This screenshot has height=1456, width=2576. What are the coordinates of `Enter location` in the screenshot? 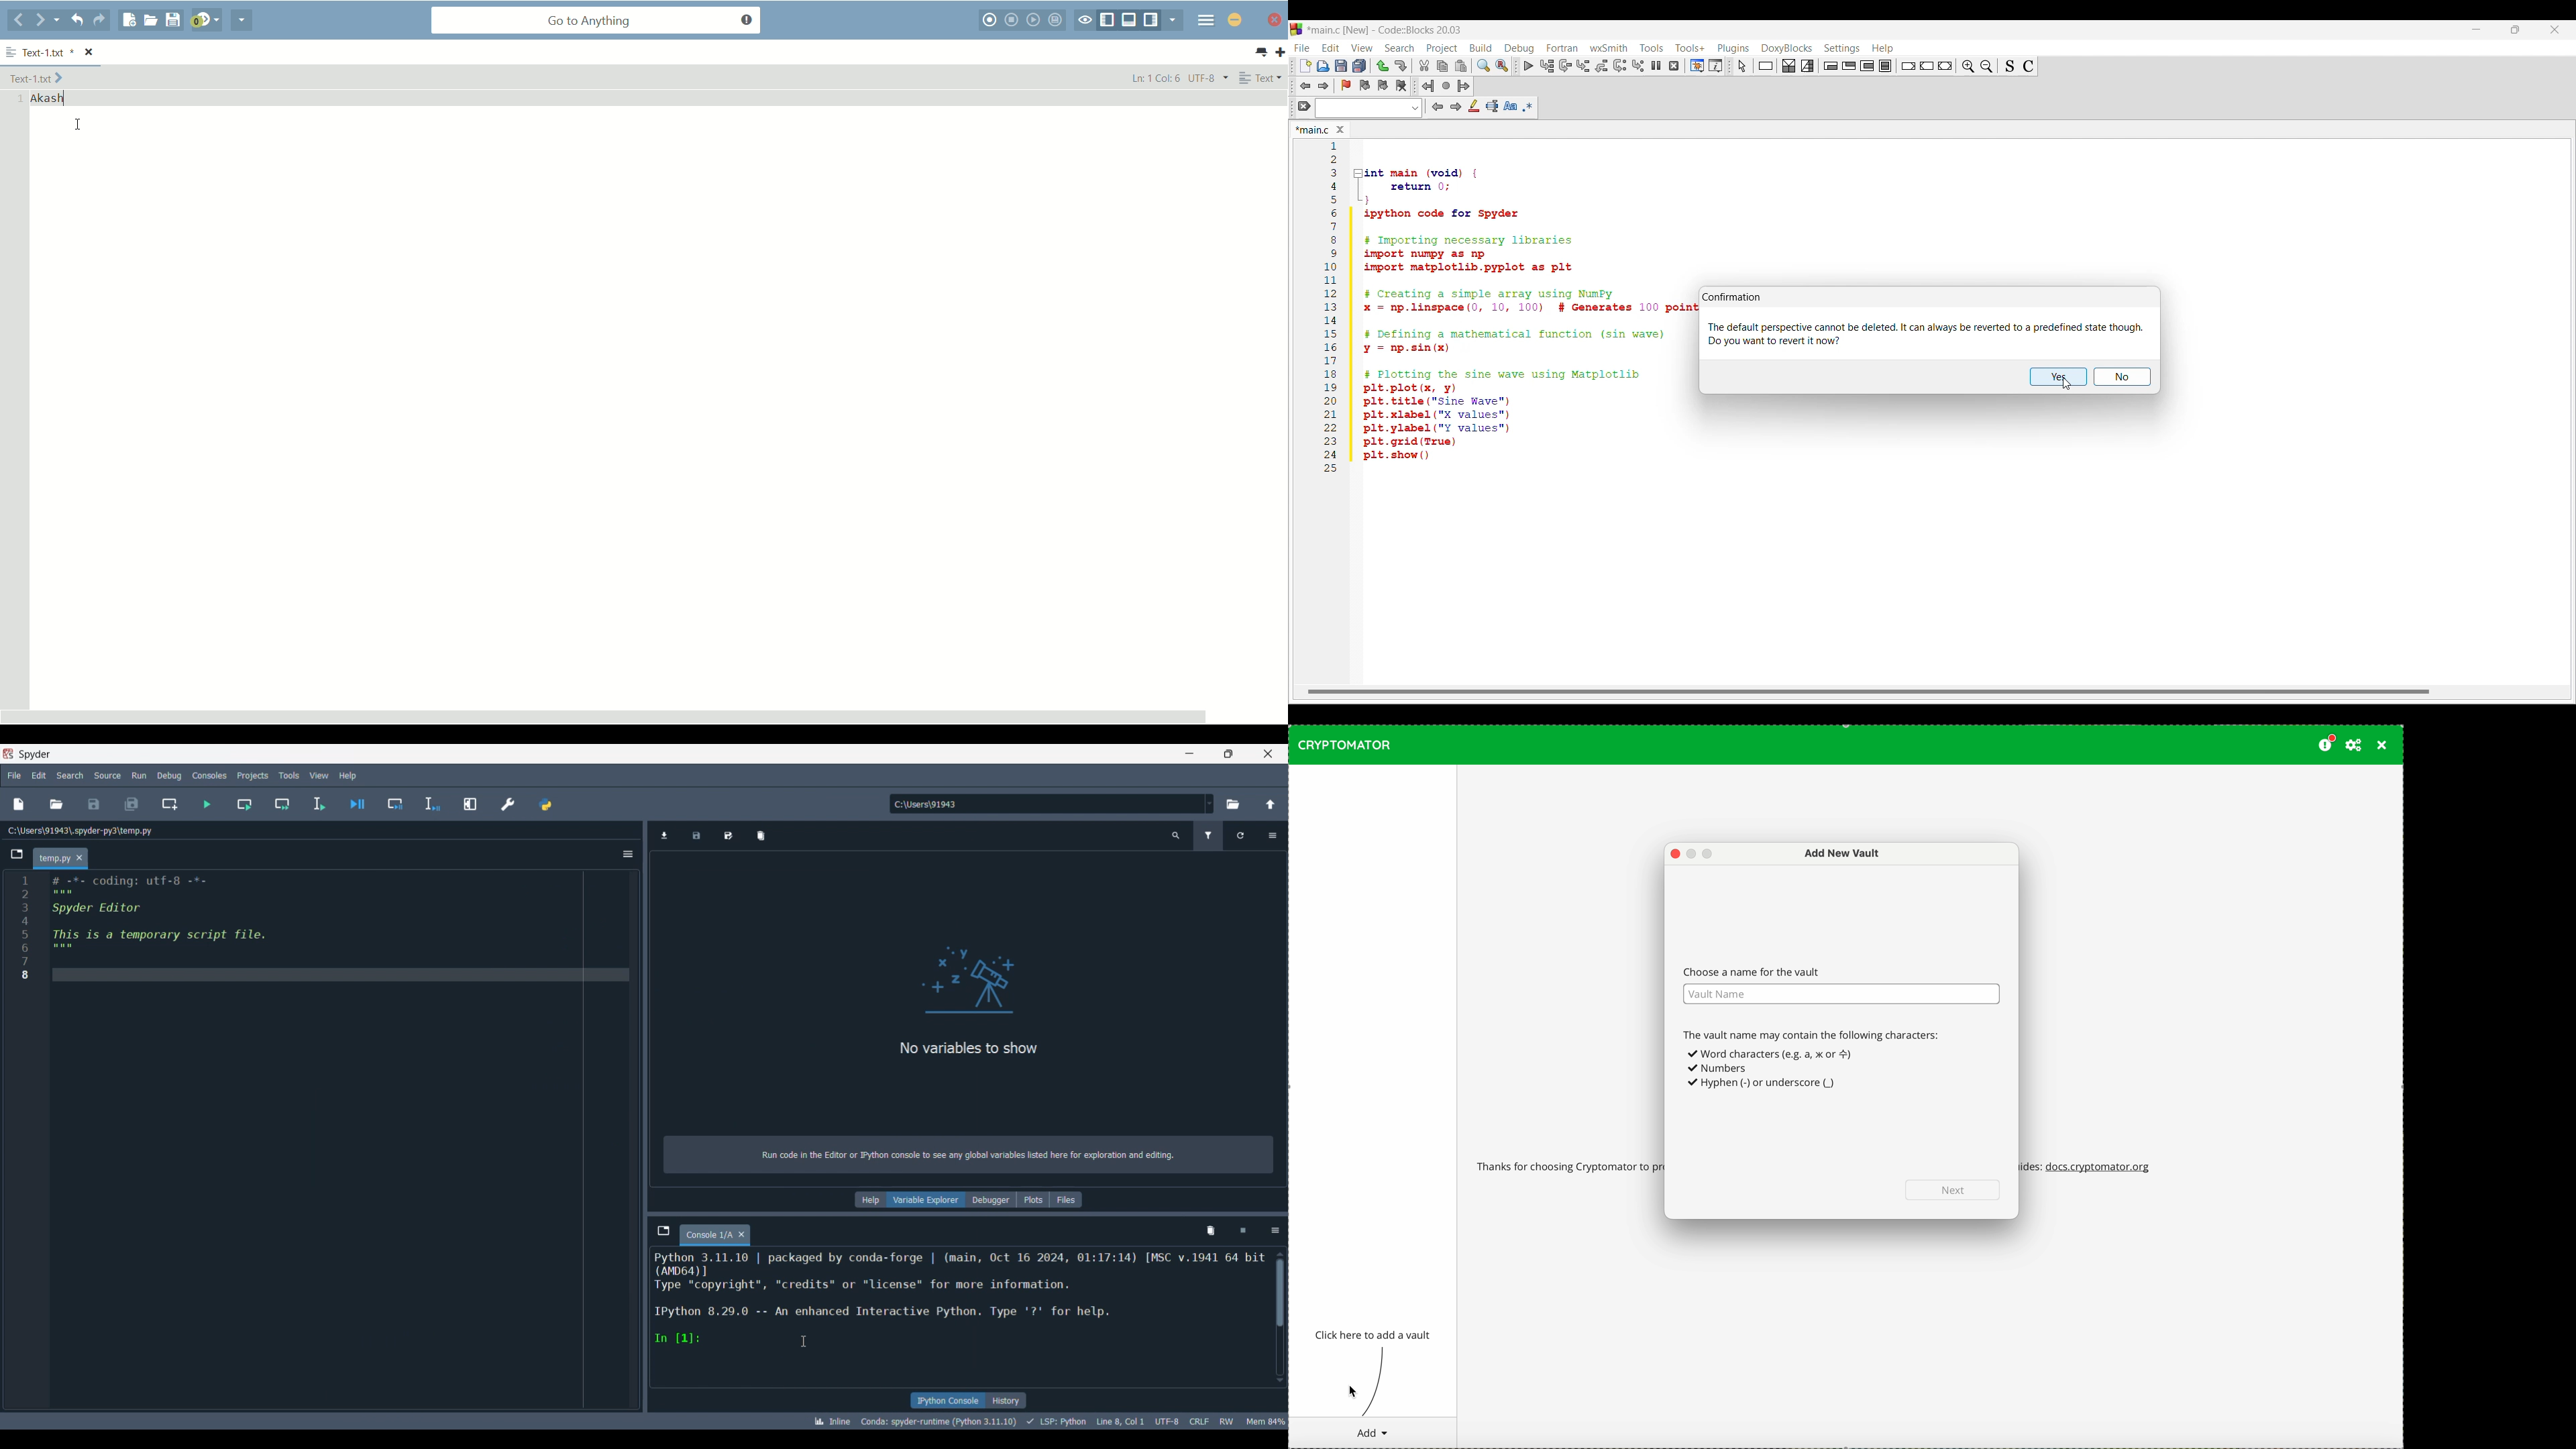 It's located at (1046, 804).